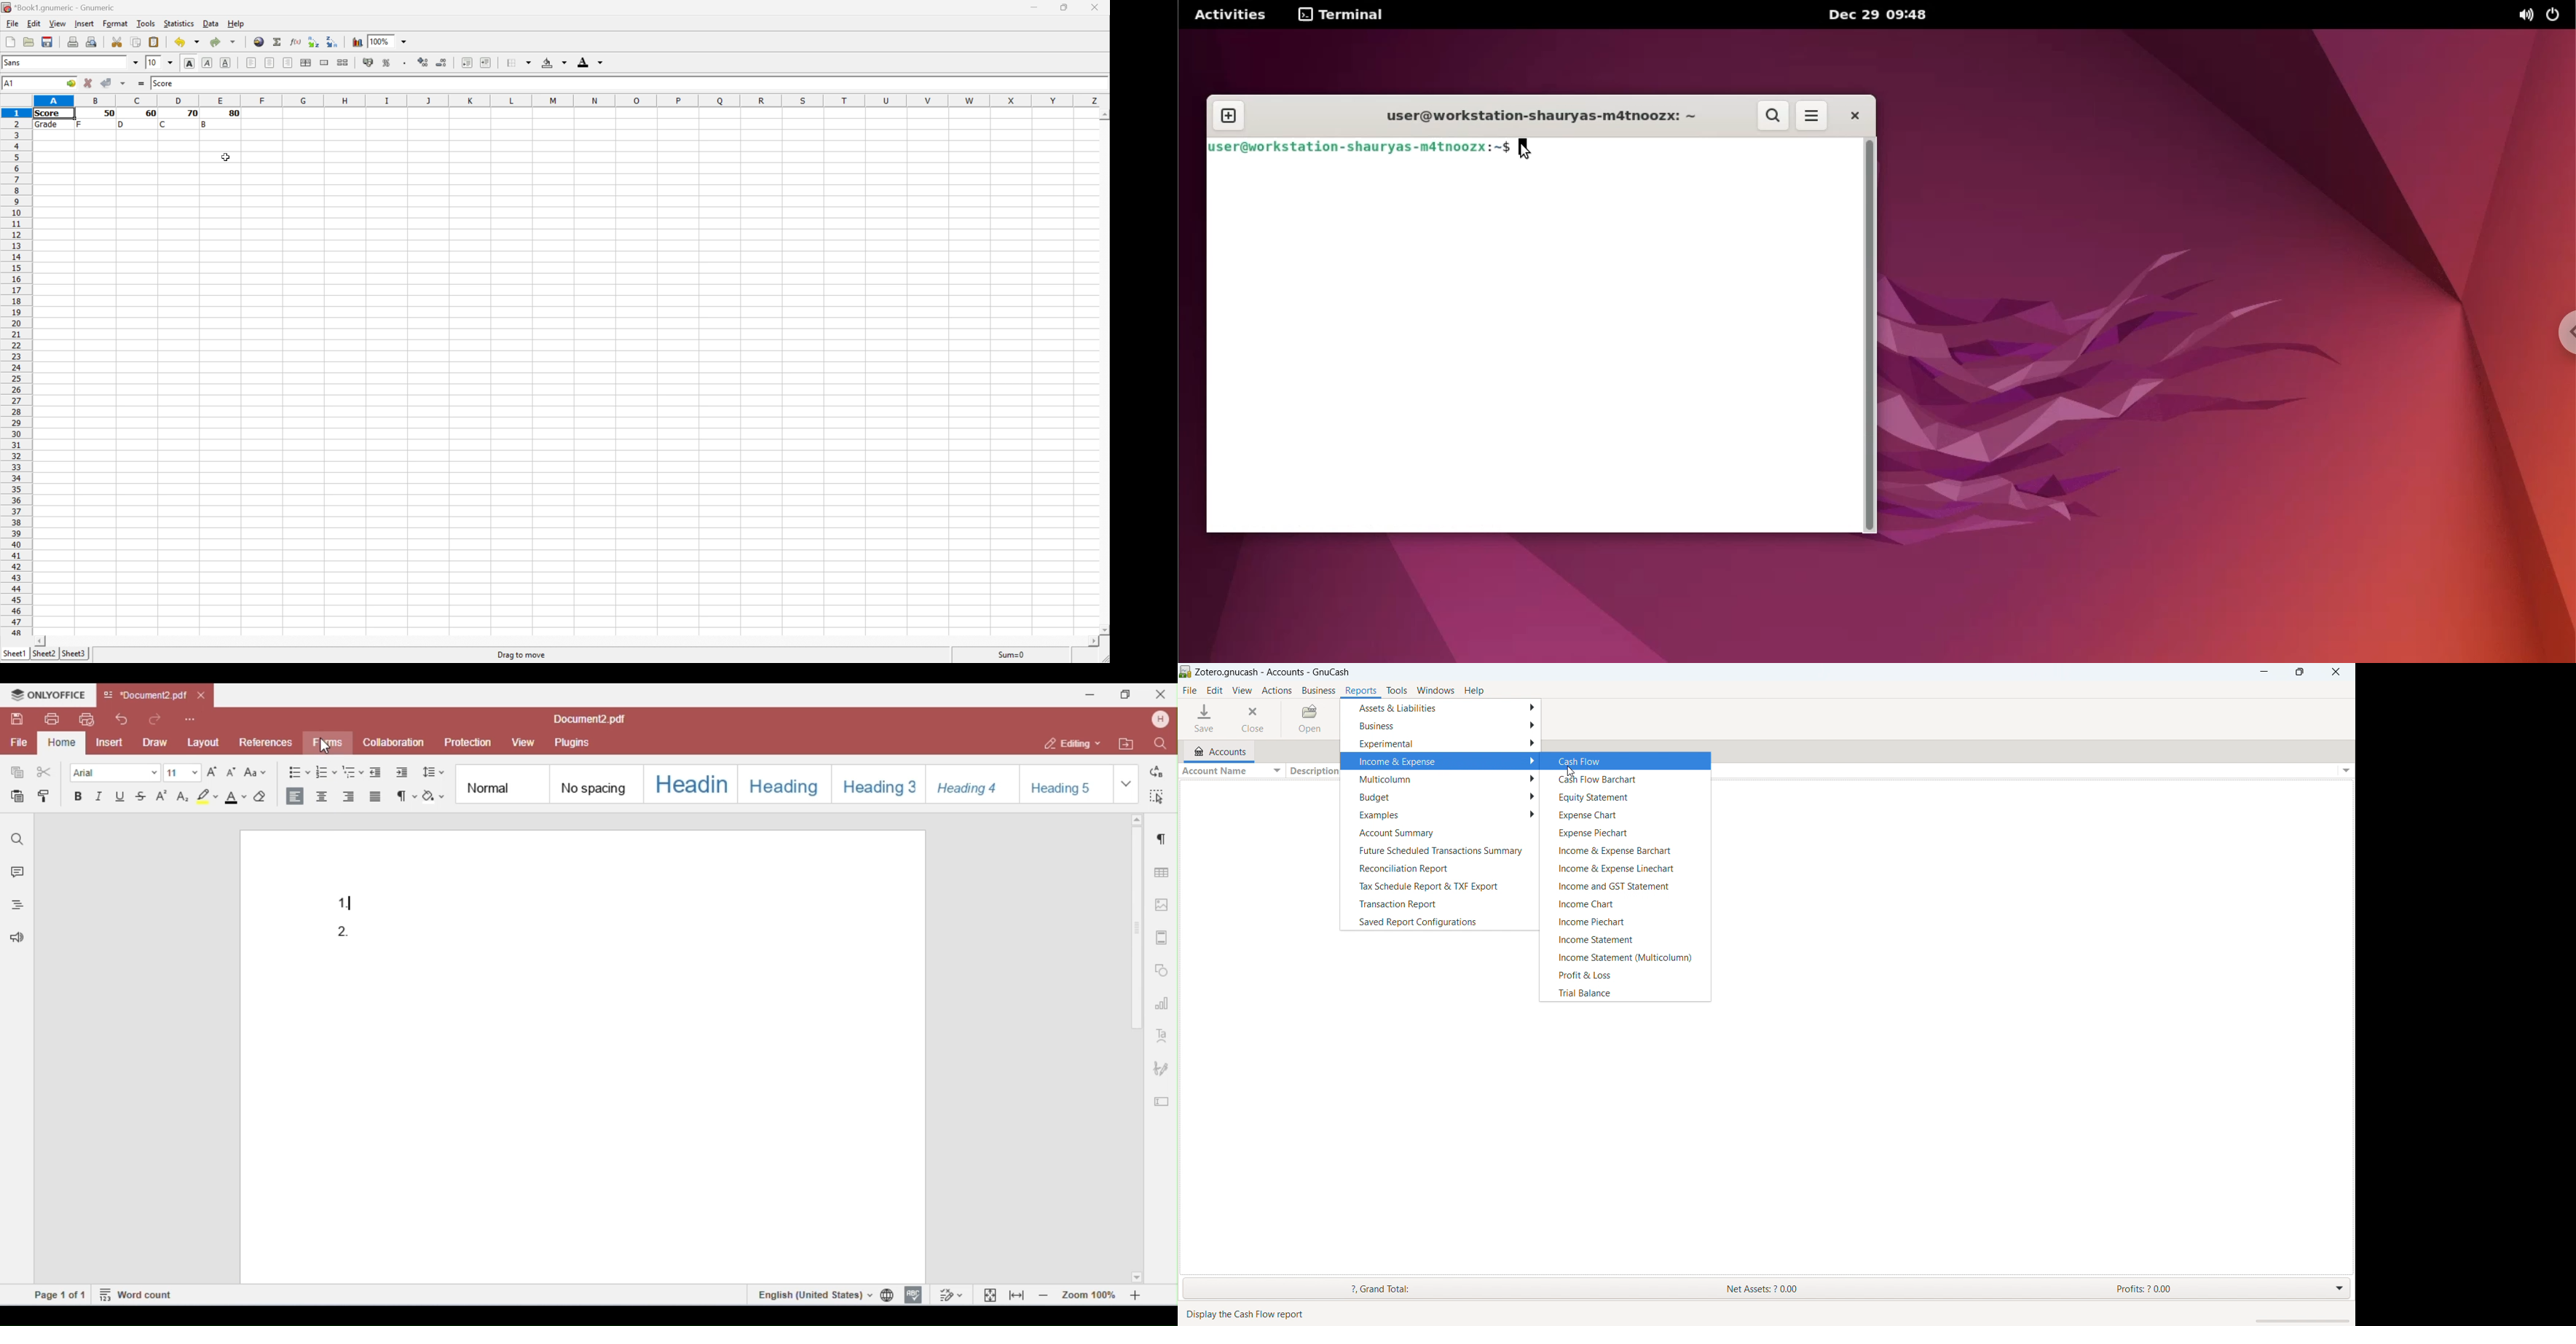 This screenshot has height=1344, width=2576. Describe the element at coordinates (381, 41) in the screenshot. I see `100%` at that location.